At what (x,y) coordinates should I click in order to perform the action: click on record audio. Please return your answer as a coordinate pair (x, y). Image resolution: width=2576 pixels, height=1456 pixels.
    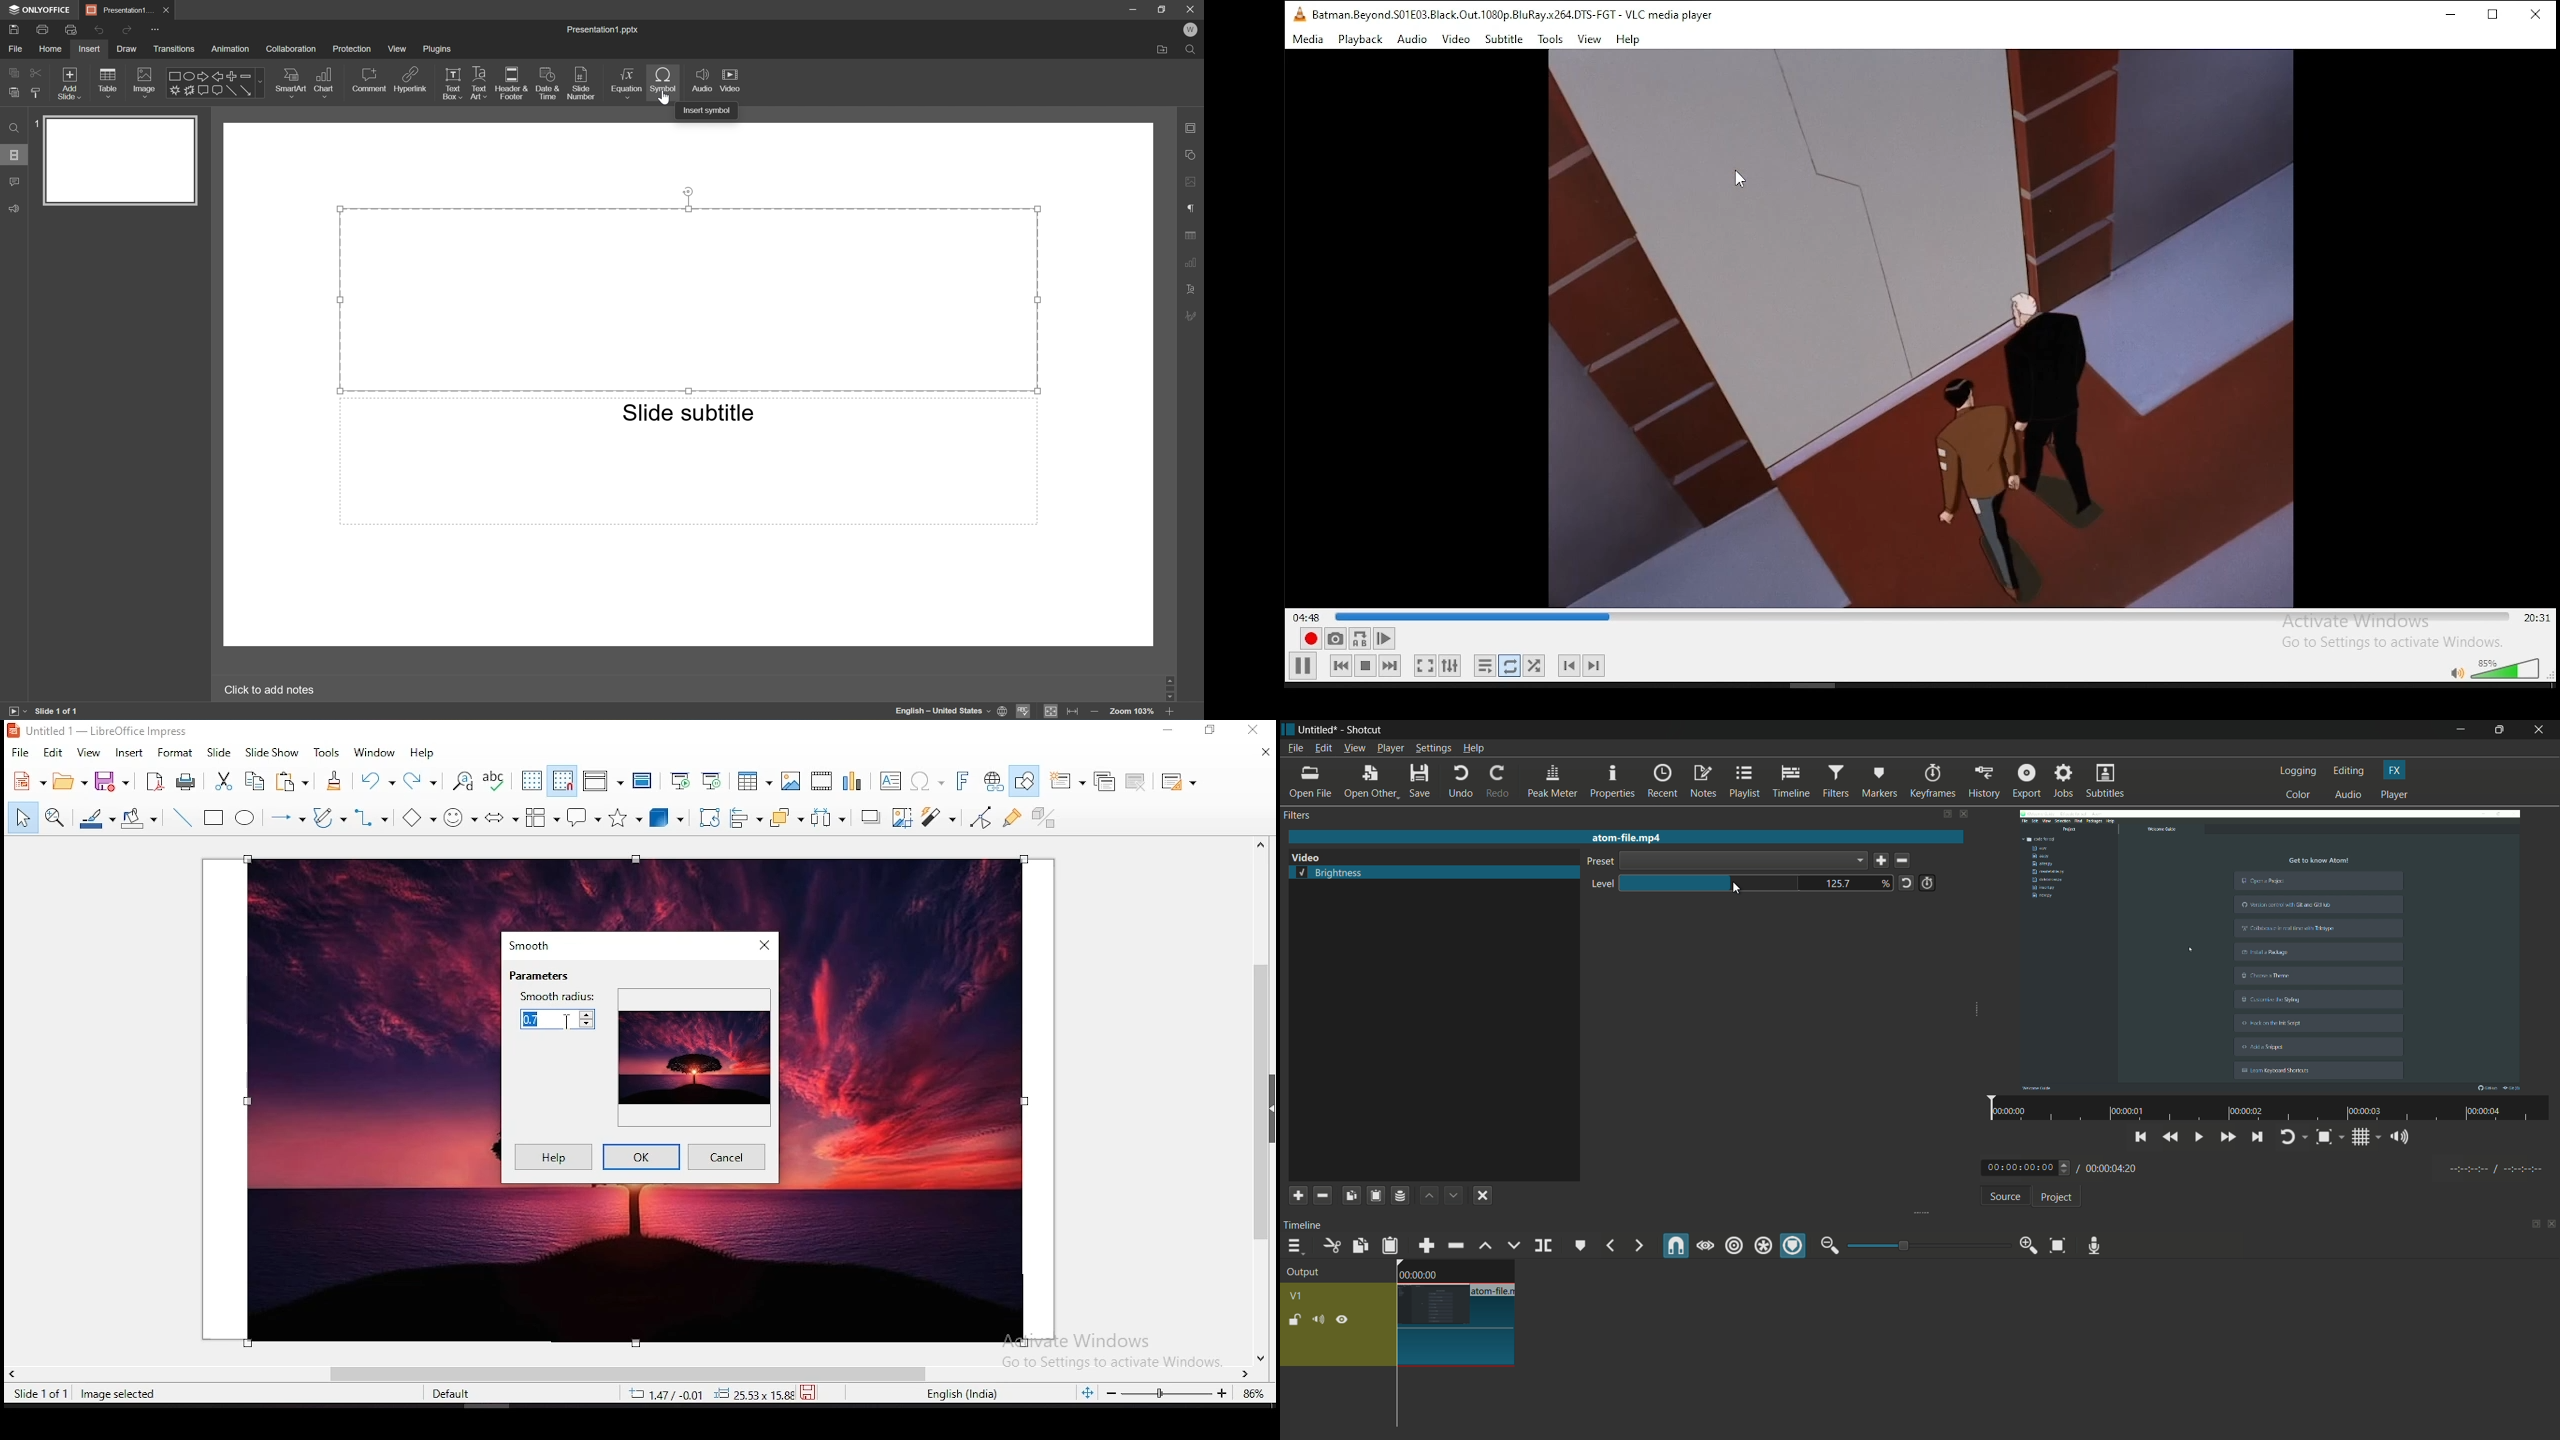
    Looking at the image, I should click on (2091, 1245).